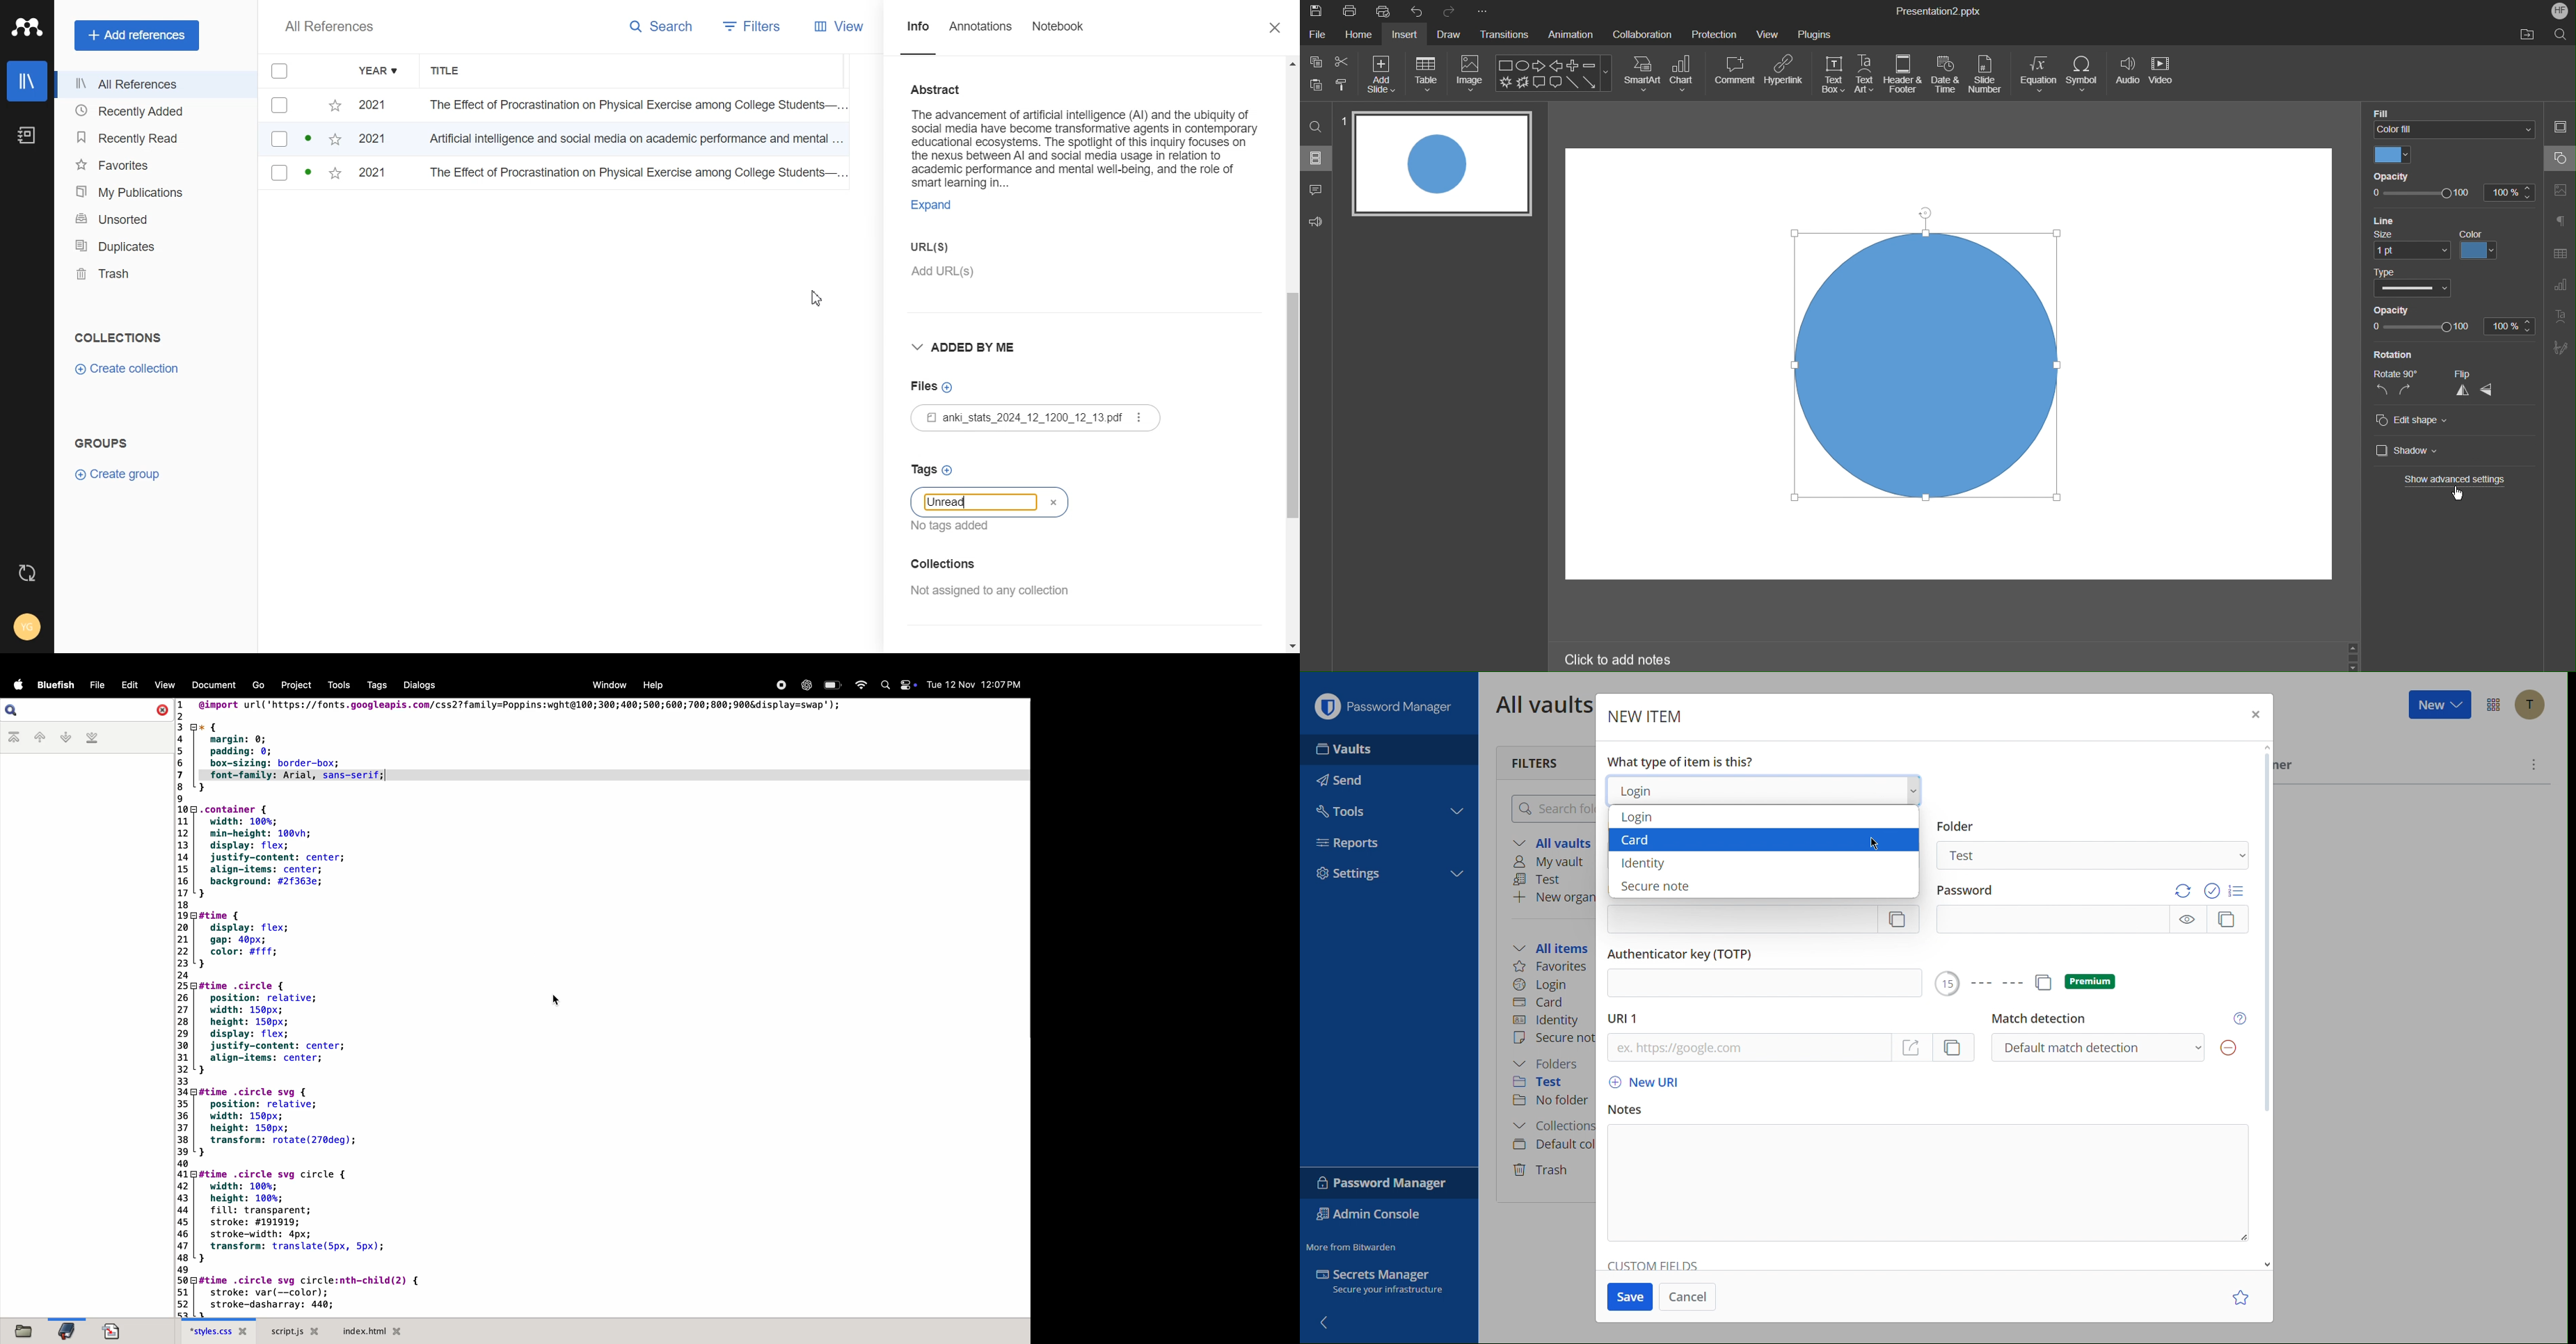  What do you see at coordinates (1349, 810) in the screenshot?
I see `Tools` at bounding box center [1349, 810].